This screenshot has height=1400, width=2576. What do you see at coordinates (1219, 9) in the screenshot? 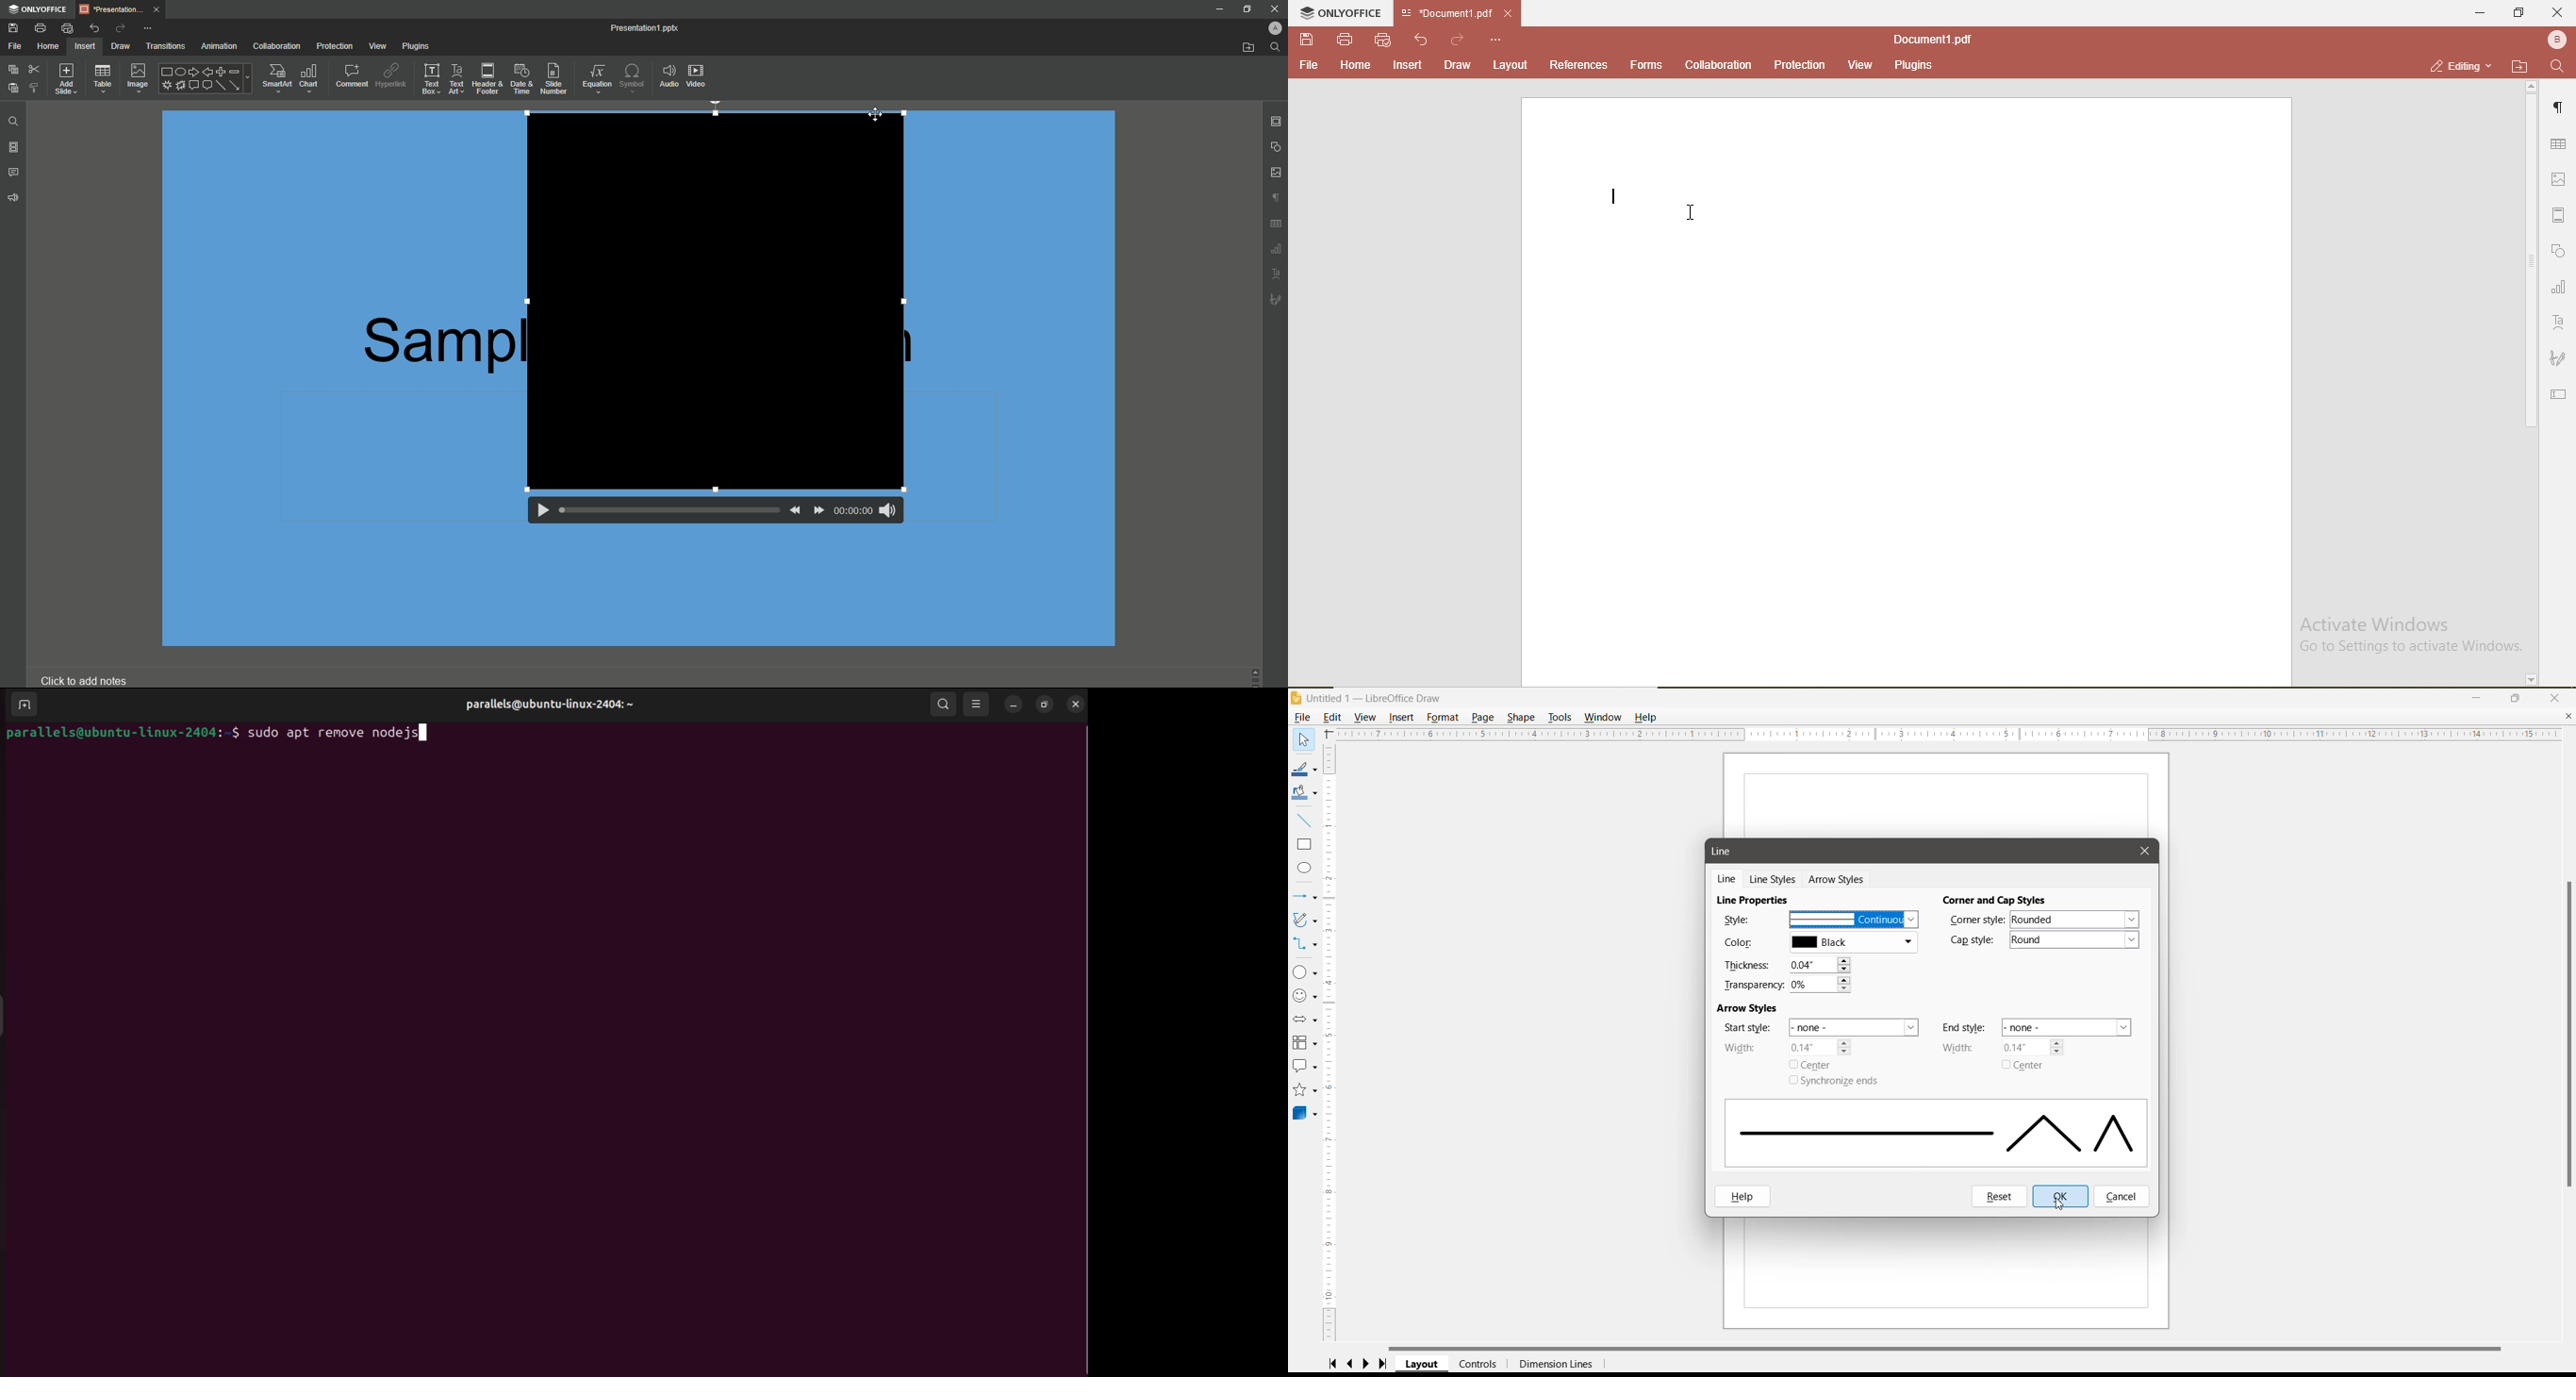
I see `Minimize` at bounding box center [1219, 9].